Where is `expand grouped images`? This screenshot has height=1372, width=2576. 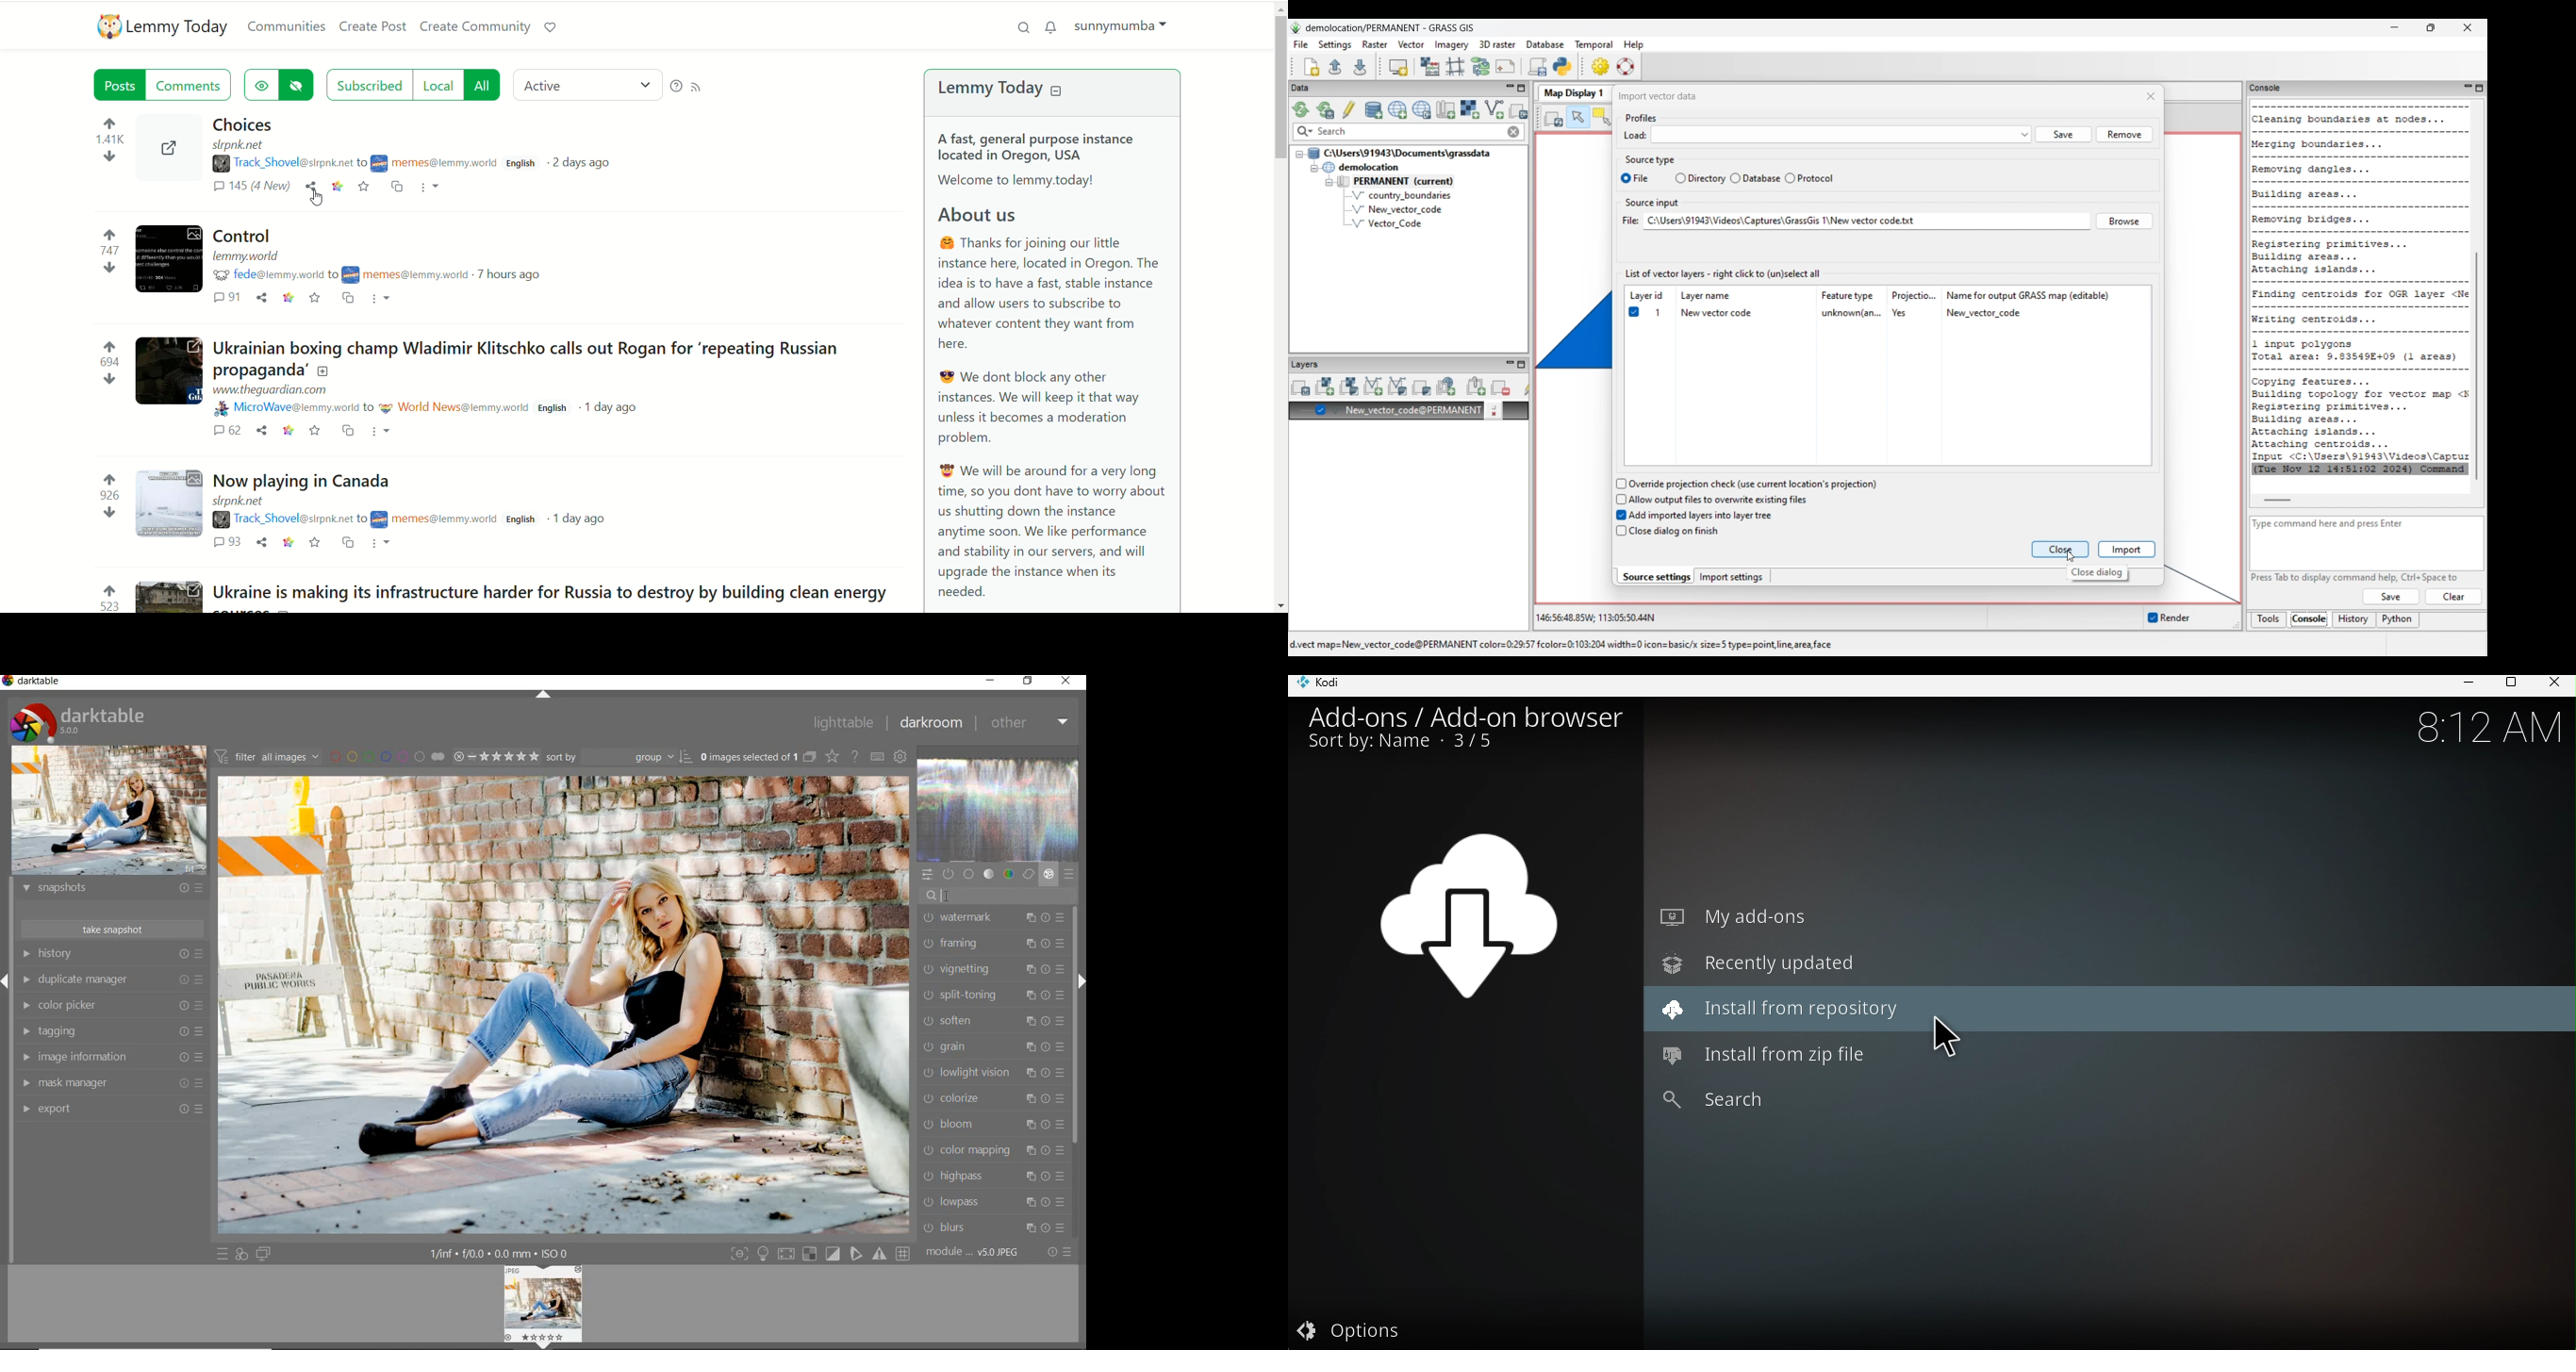 expand grouped images is located at coordinates (758, 756).